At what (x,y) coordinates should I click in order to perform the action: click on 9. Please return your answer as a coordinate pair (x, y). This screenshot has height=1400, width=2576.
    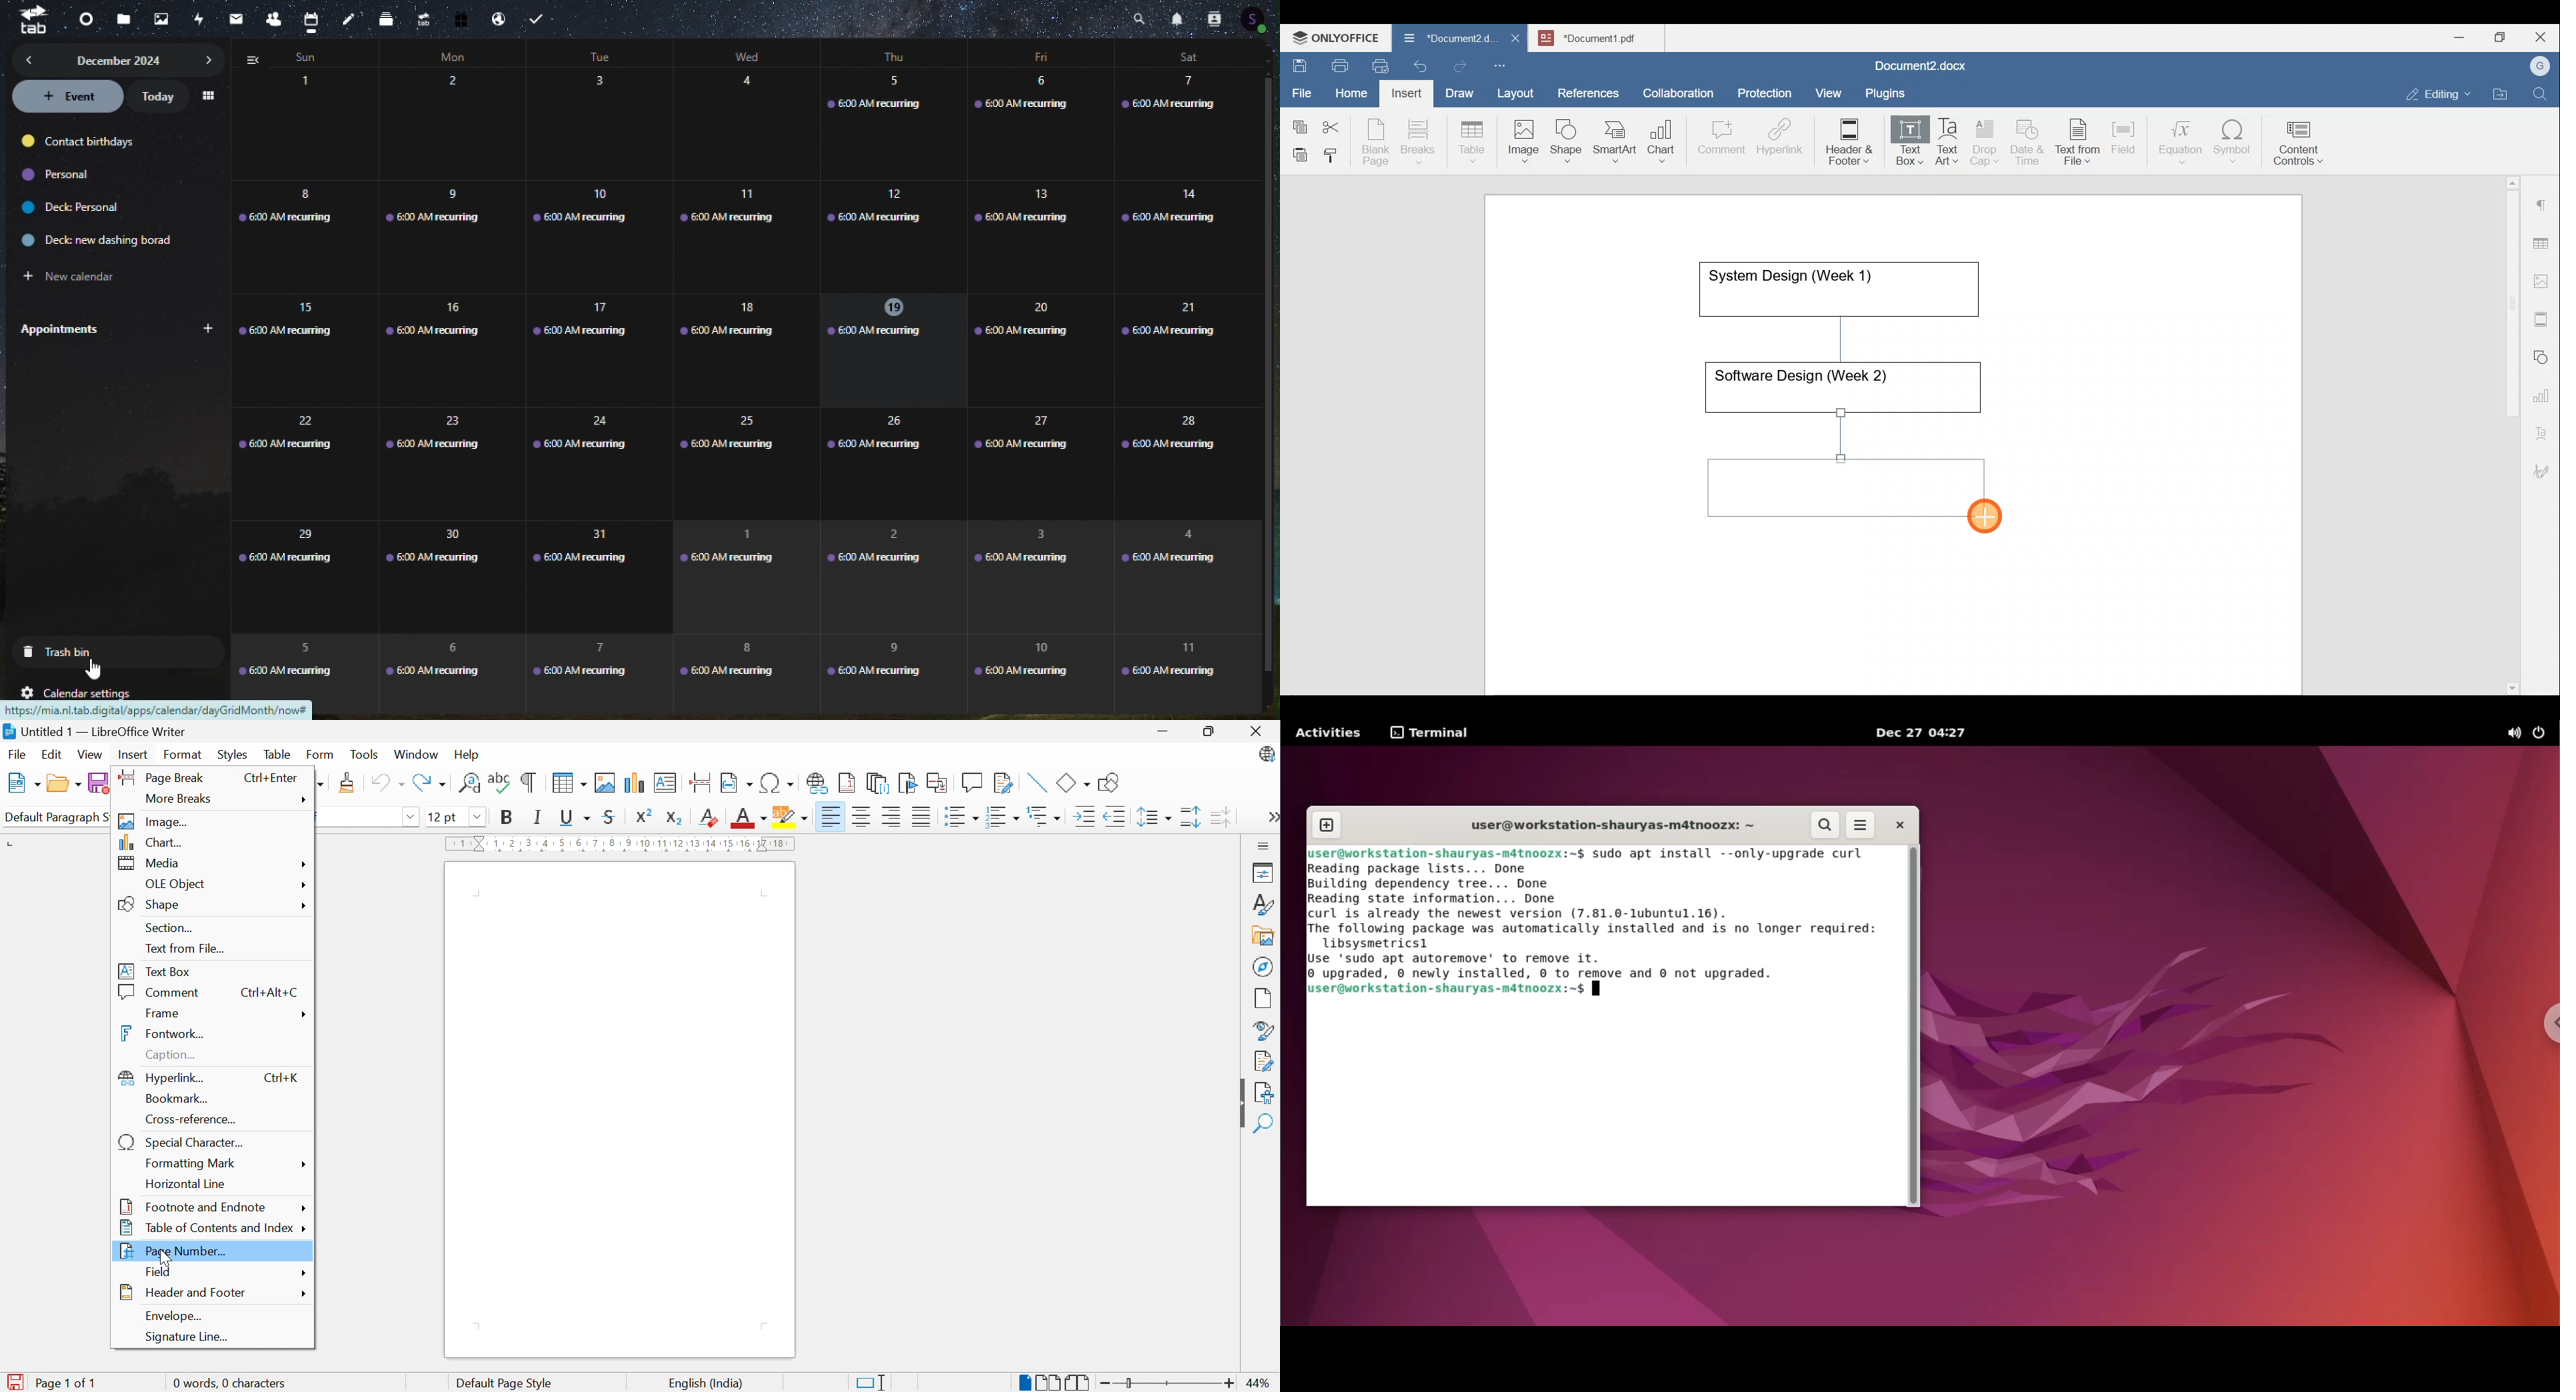
    Looking at the image, I should click on (452, 237).